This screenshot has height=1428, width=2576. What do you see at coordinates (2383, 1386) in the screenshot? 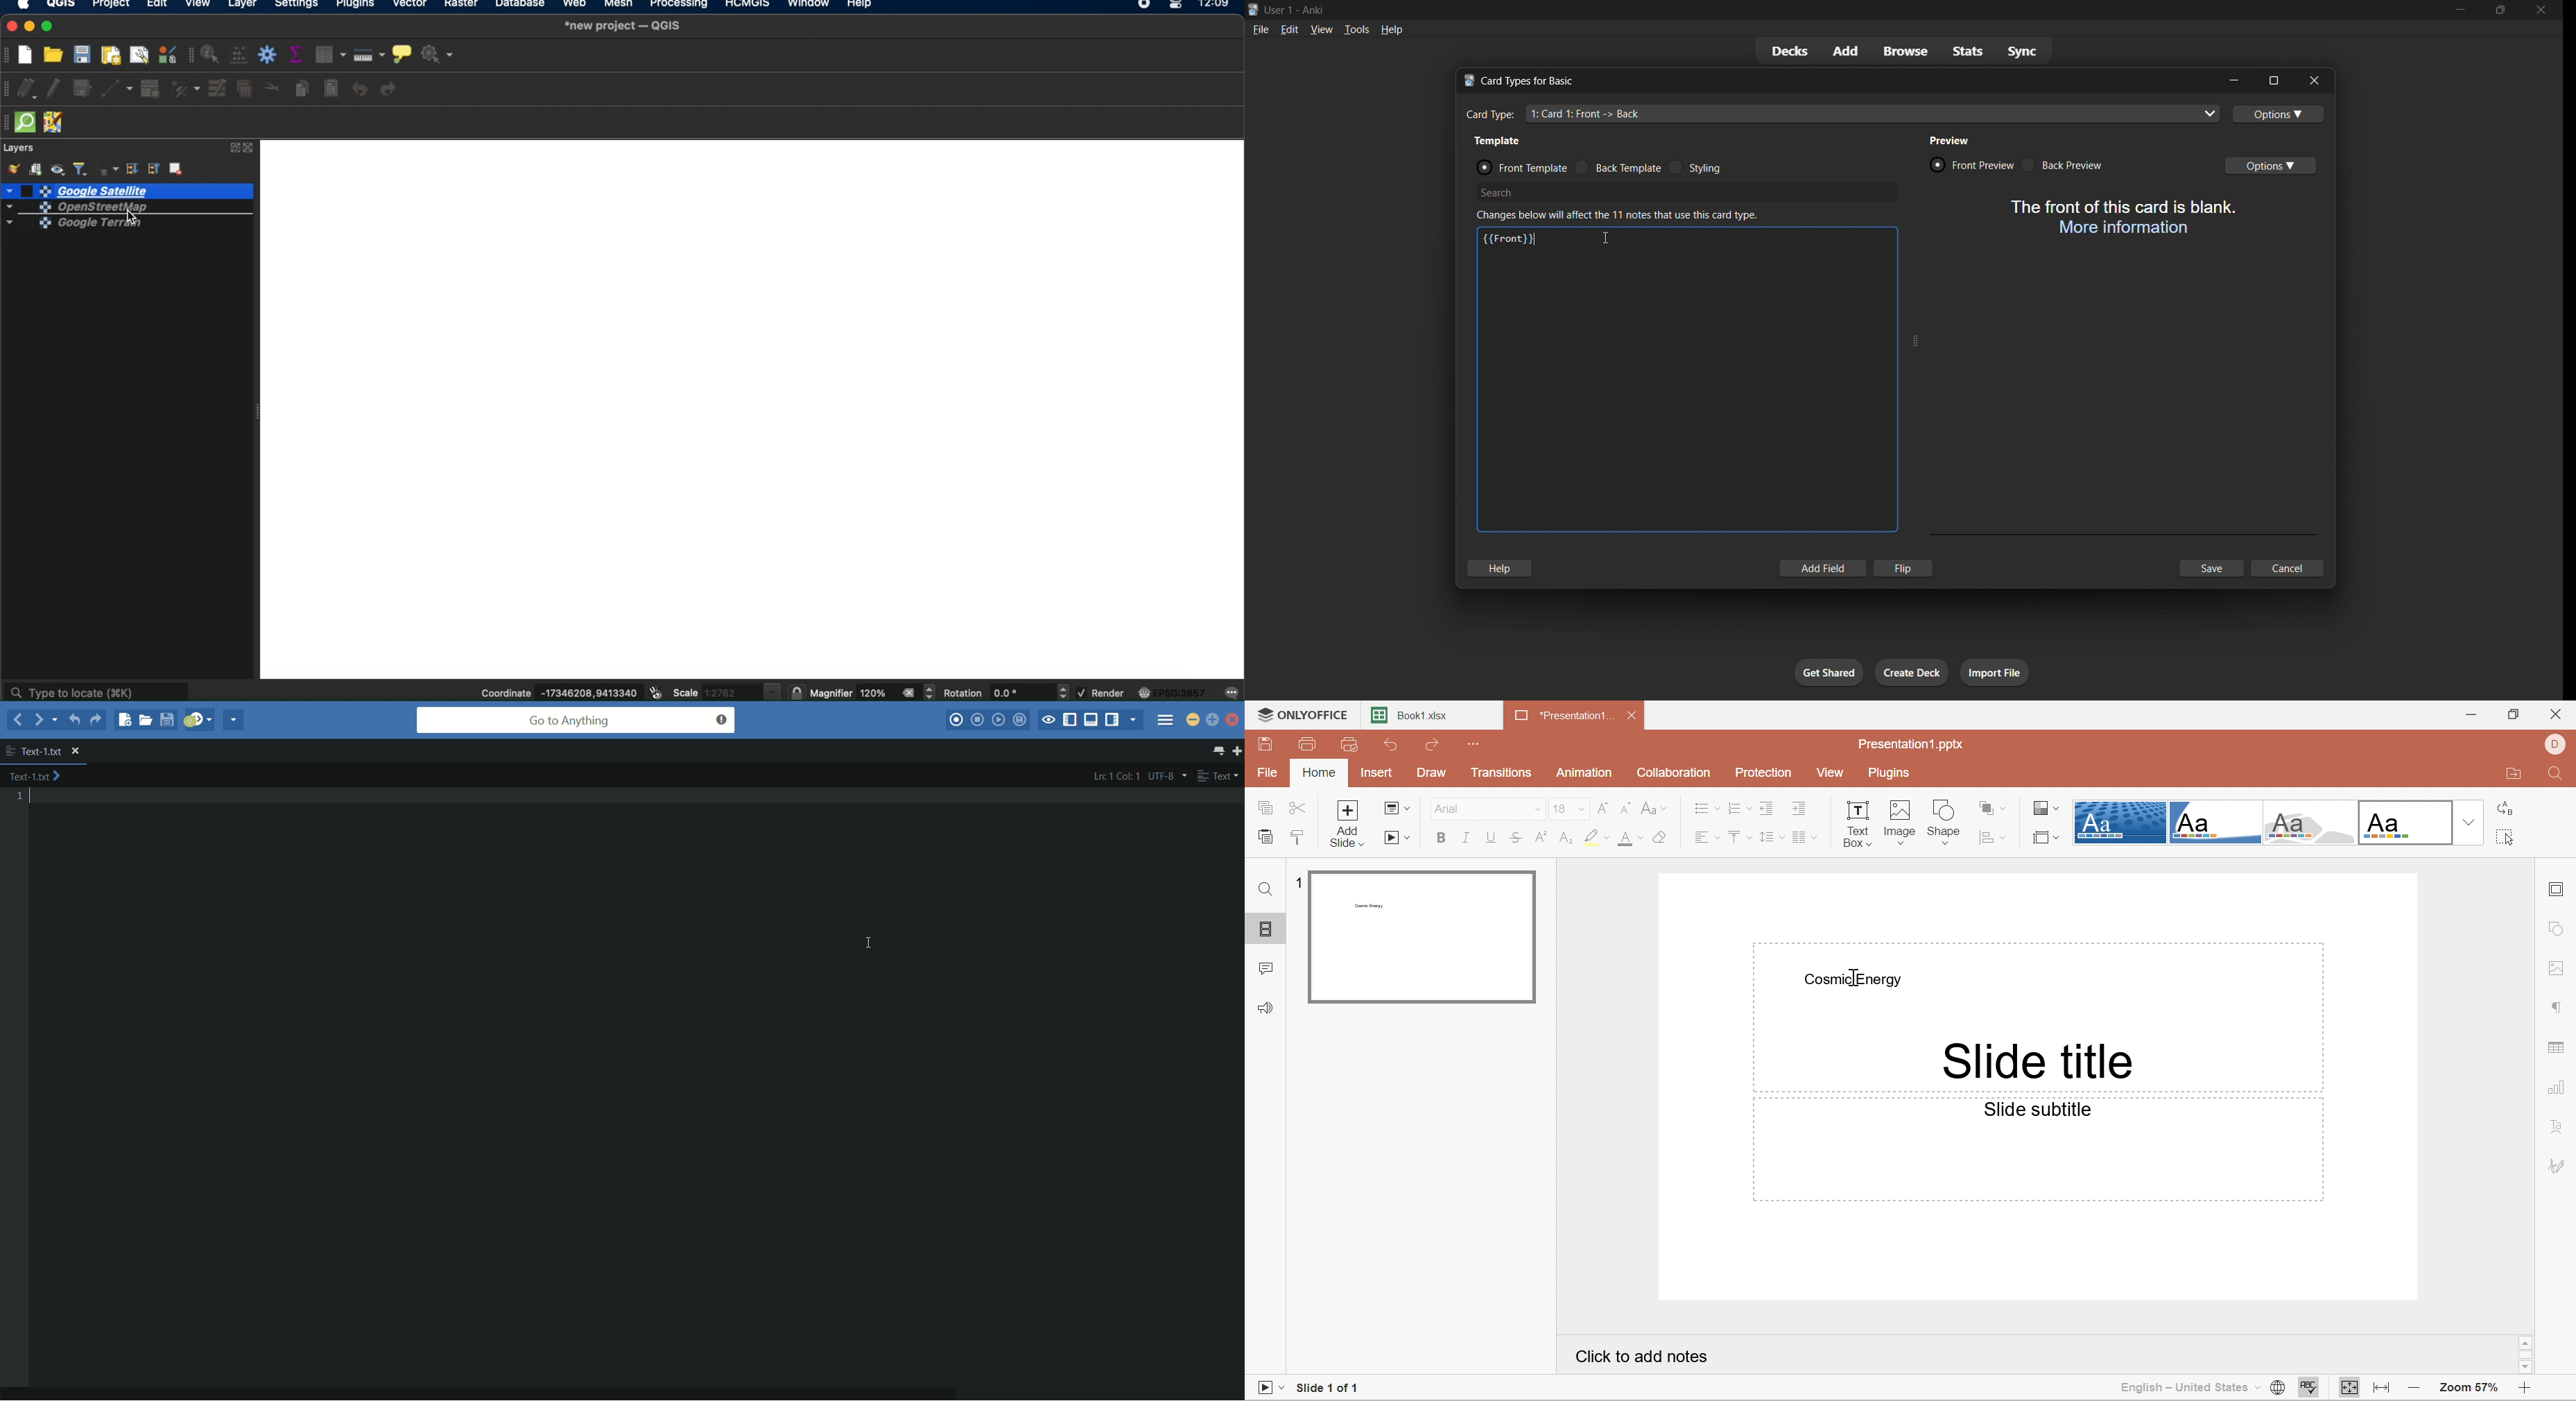
I see `Fit to width` at bounding box center [2383, 1386].